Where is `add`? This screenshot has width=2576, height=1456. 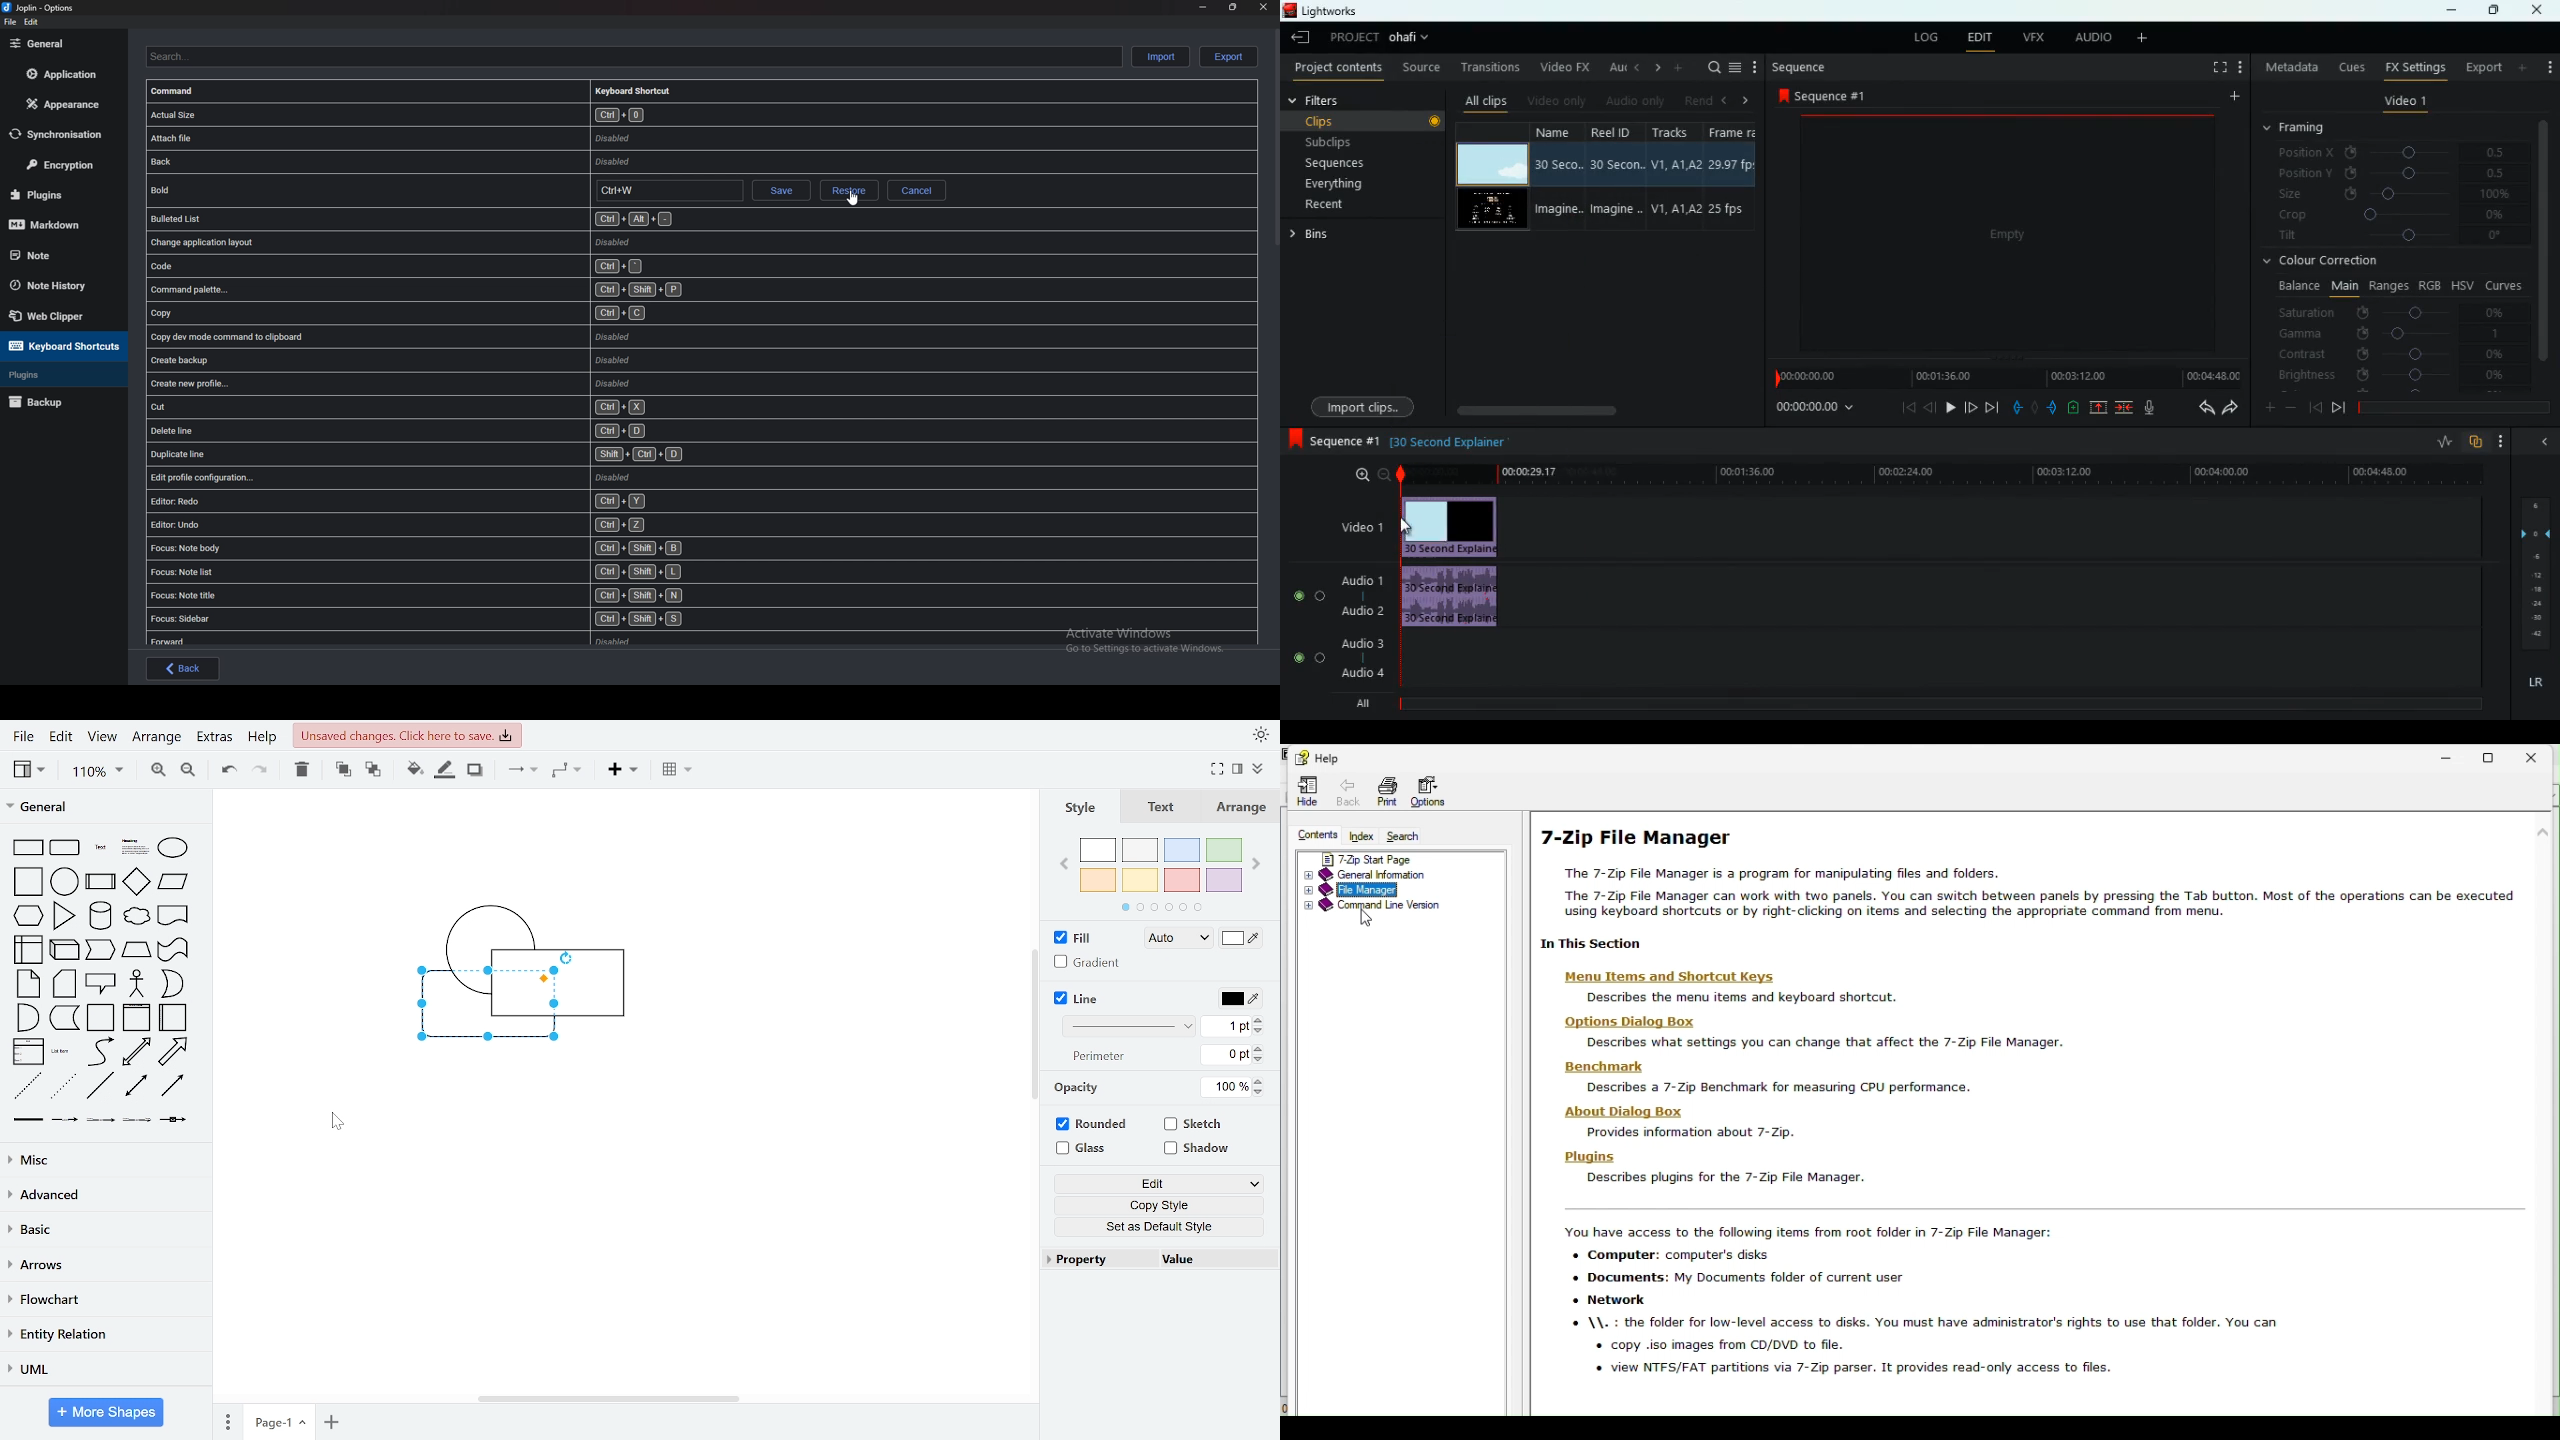
add is located at coordinates (2139, 39).